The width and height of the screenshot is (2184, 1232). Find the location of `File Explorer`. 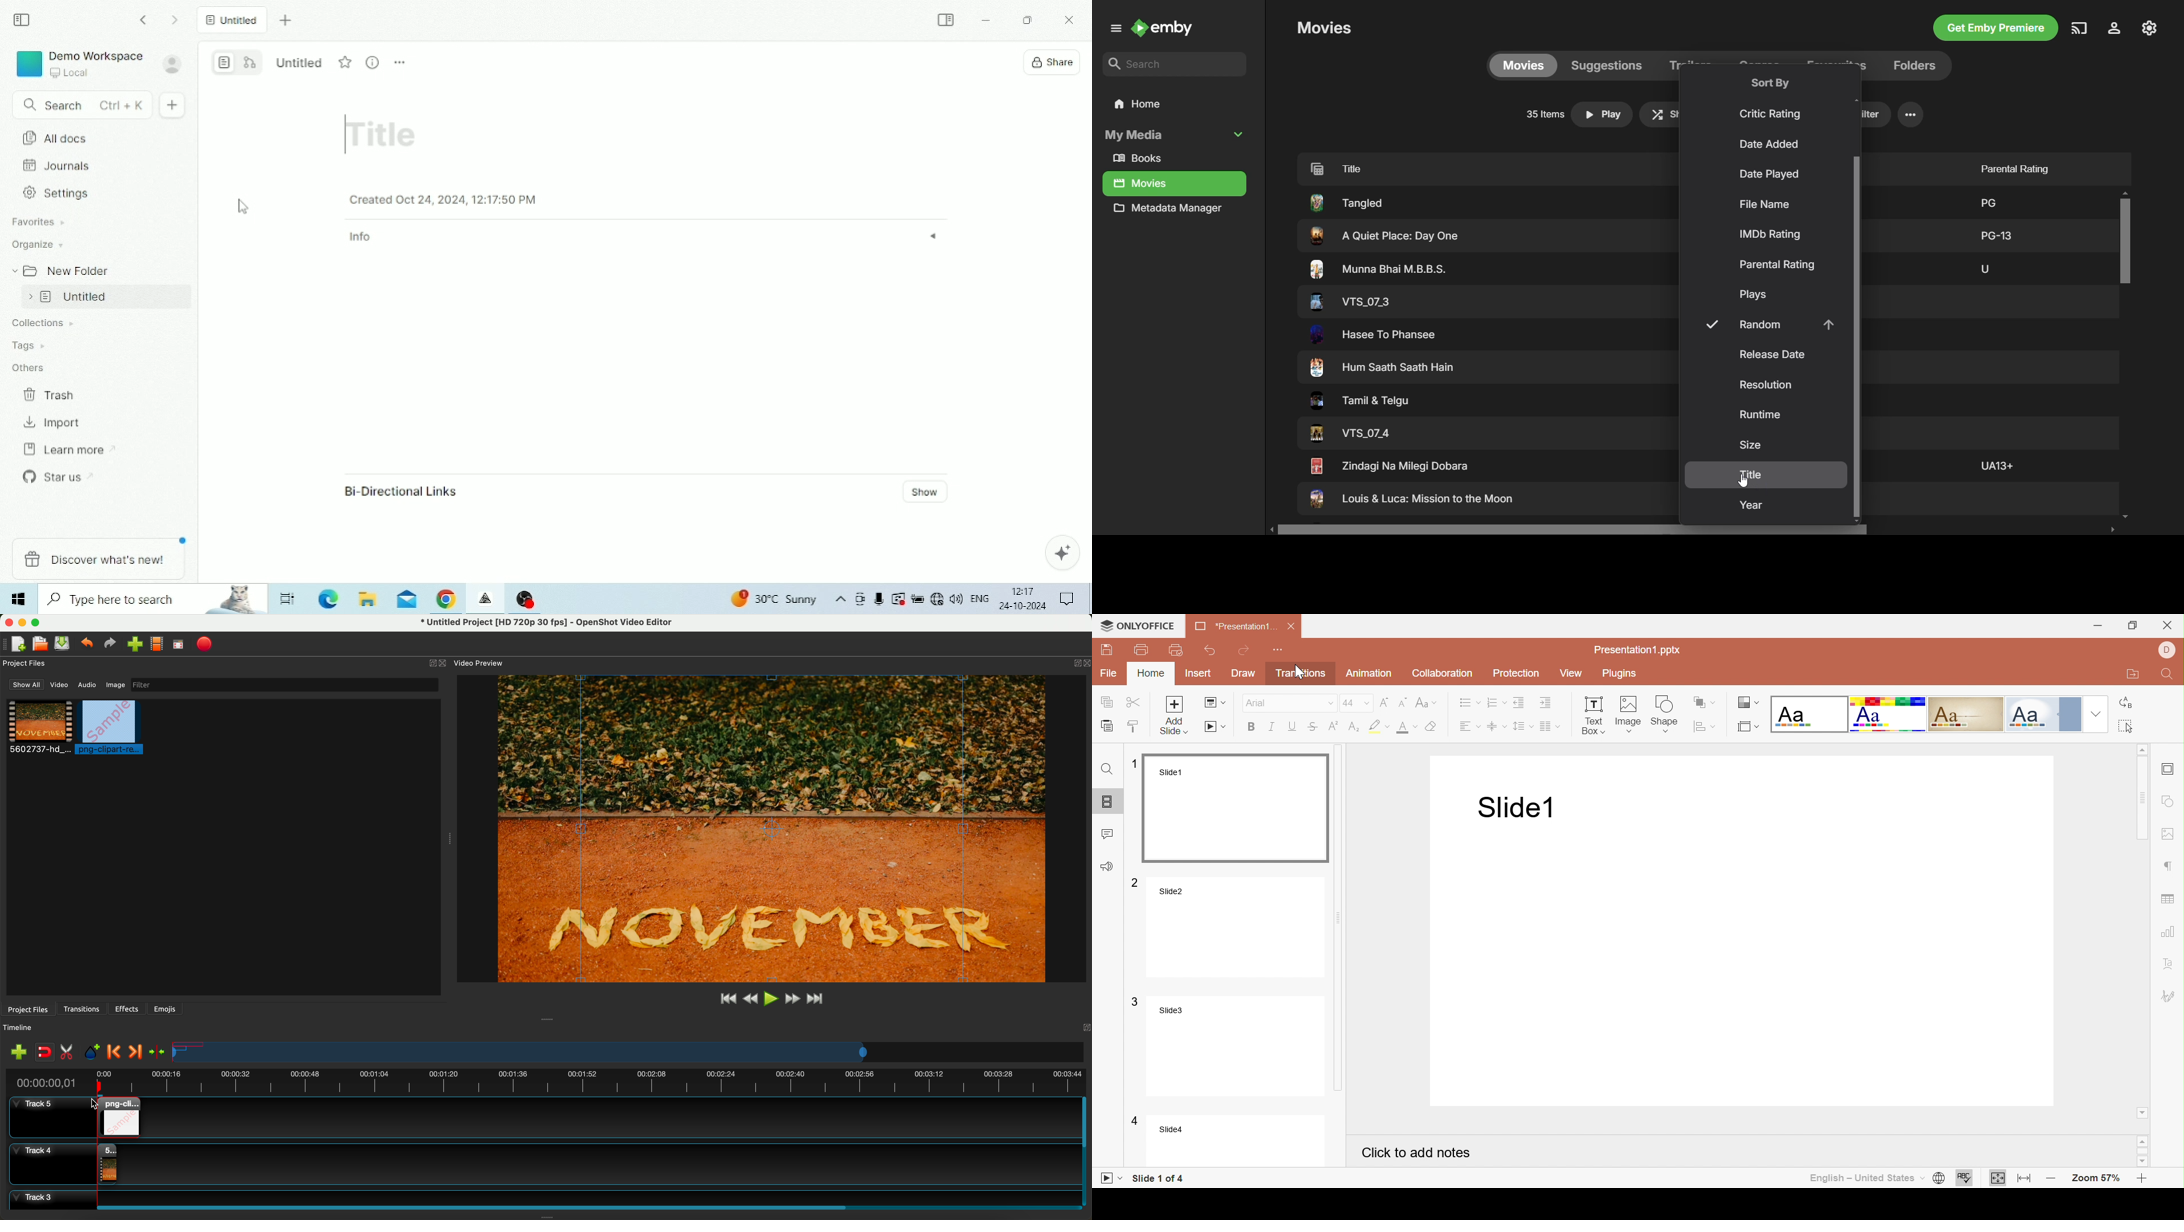

File Explorer is located at coordinates (368, 599).